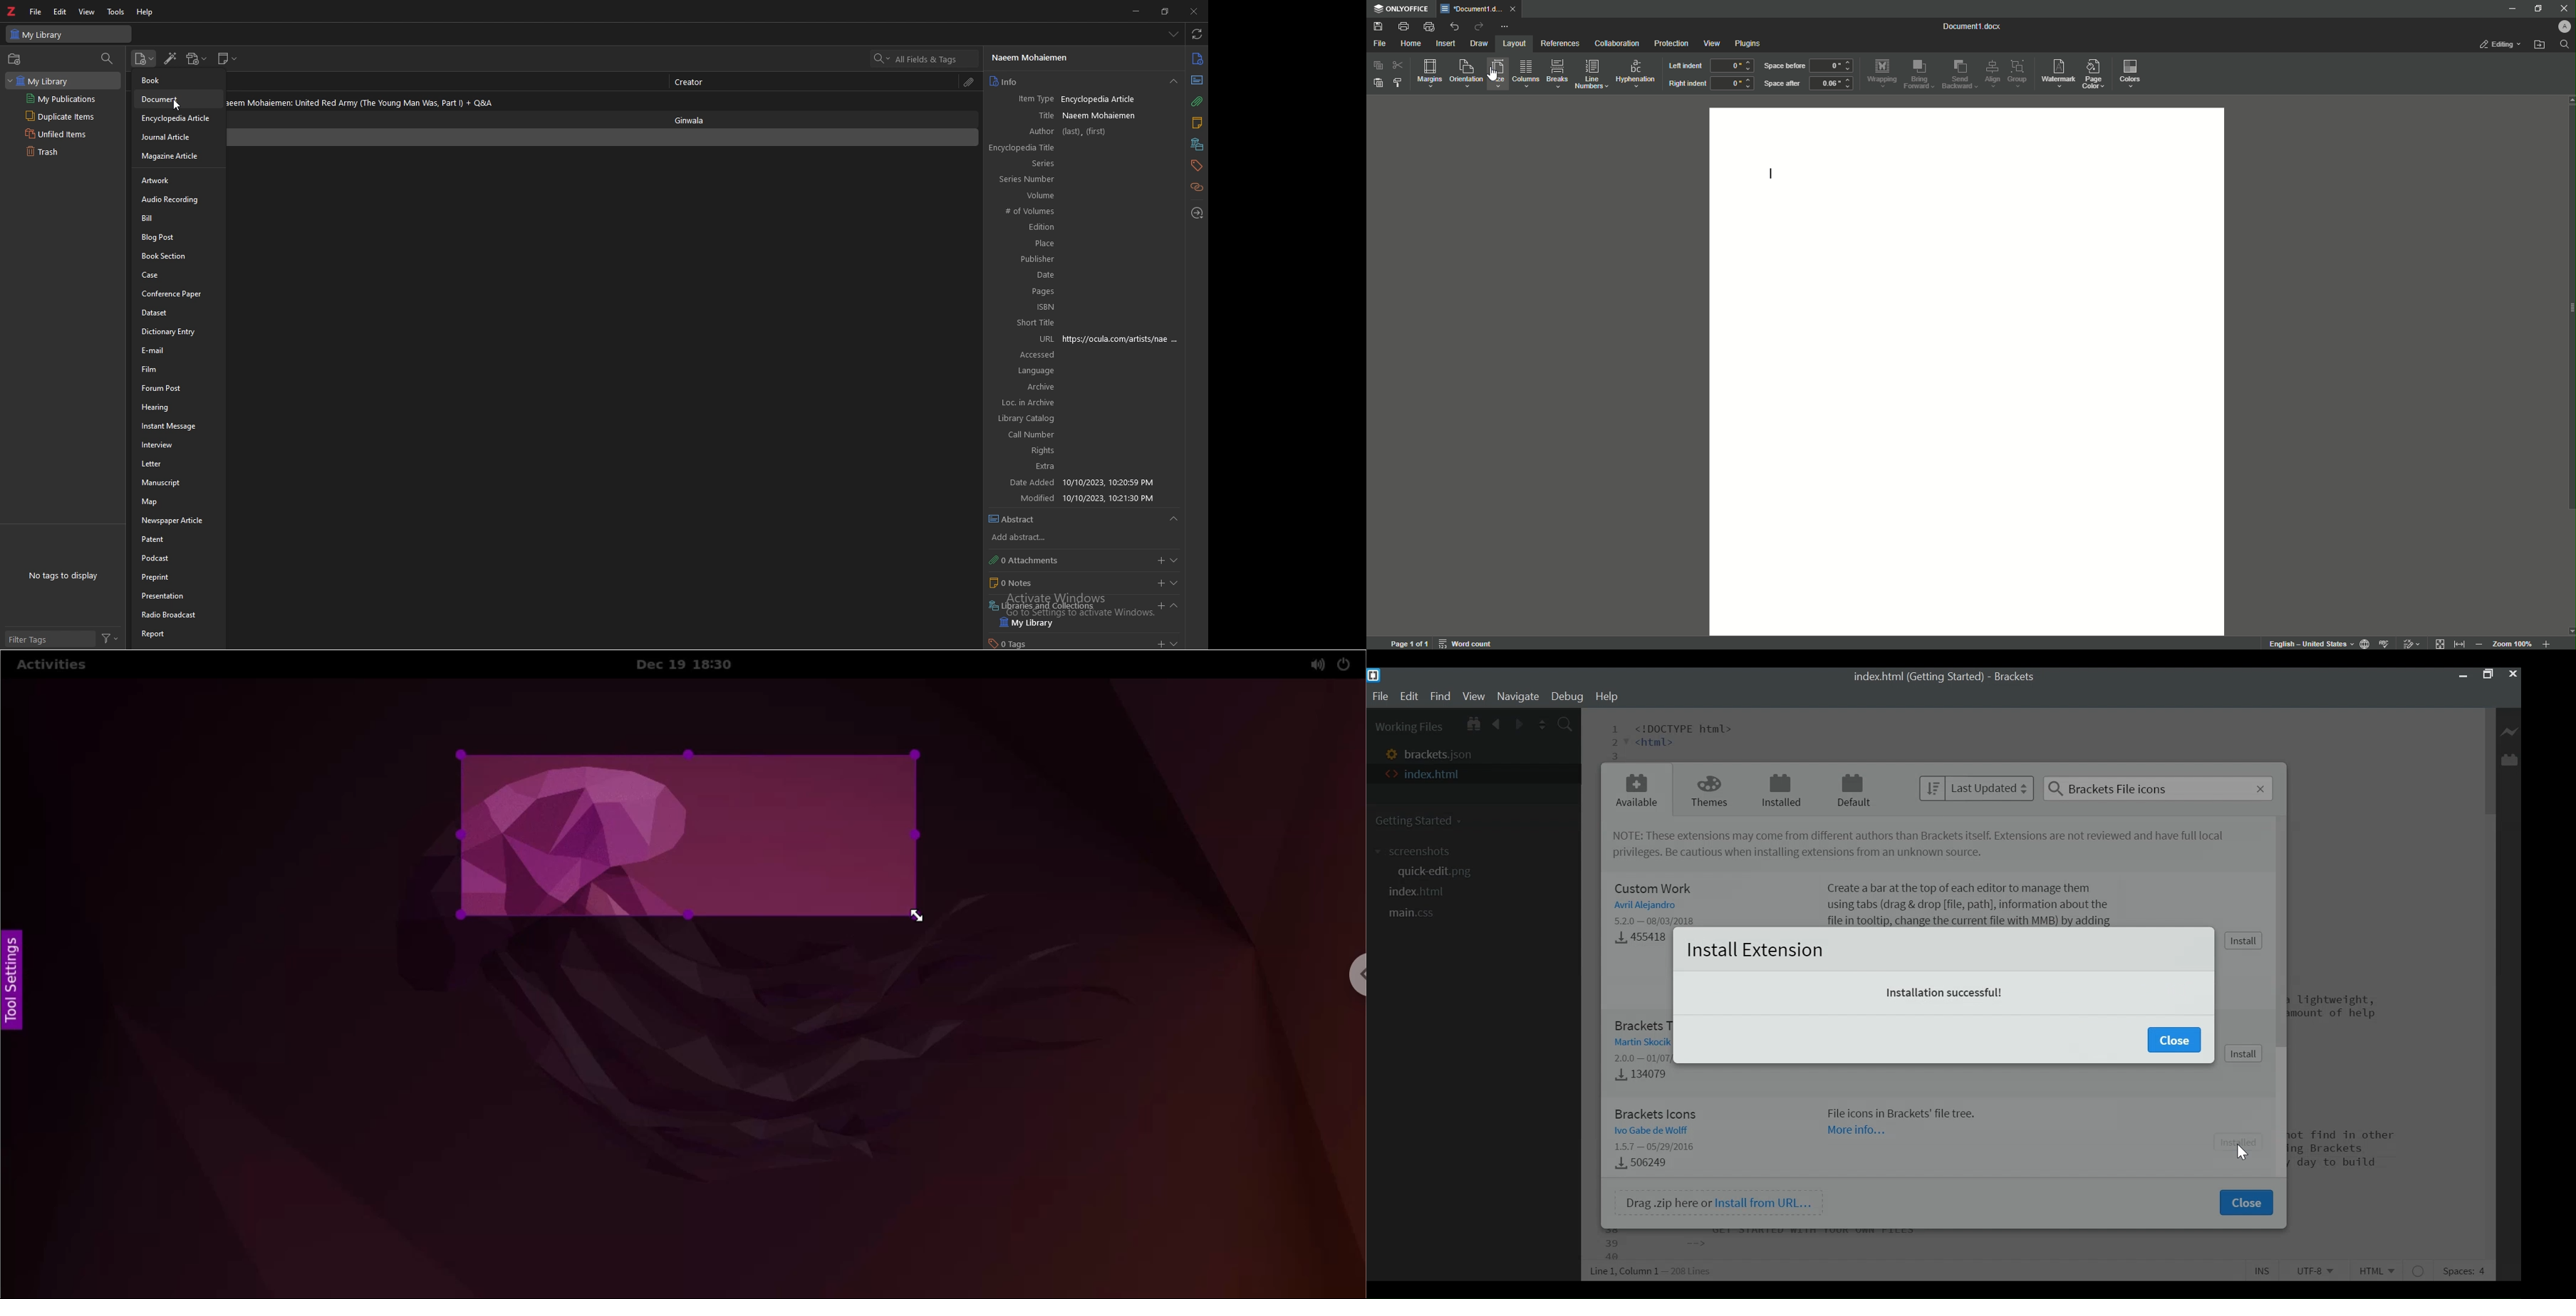  Describe the element at coordinates (177, 539) in the screenshot. I see `patent` at that location.